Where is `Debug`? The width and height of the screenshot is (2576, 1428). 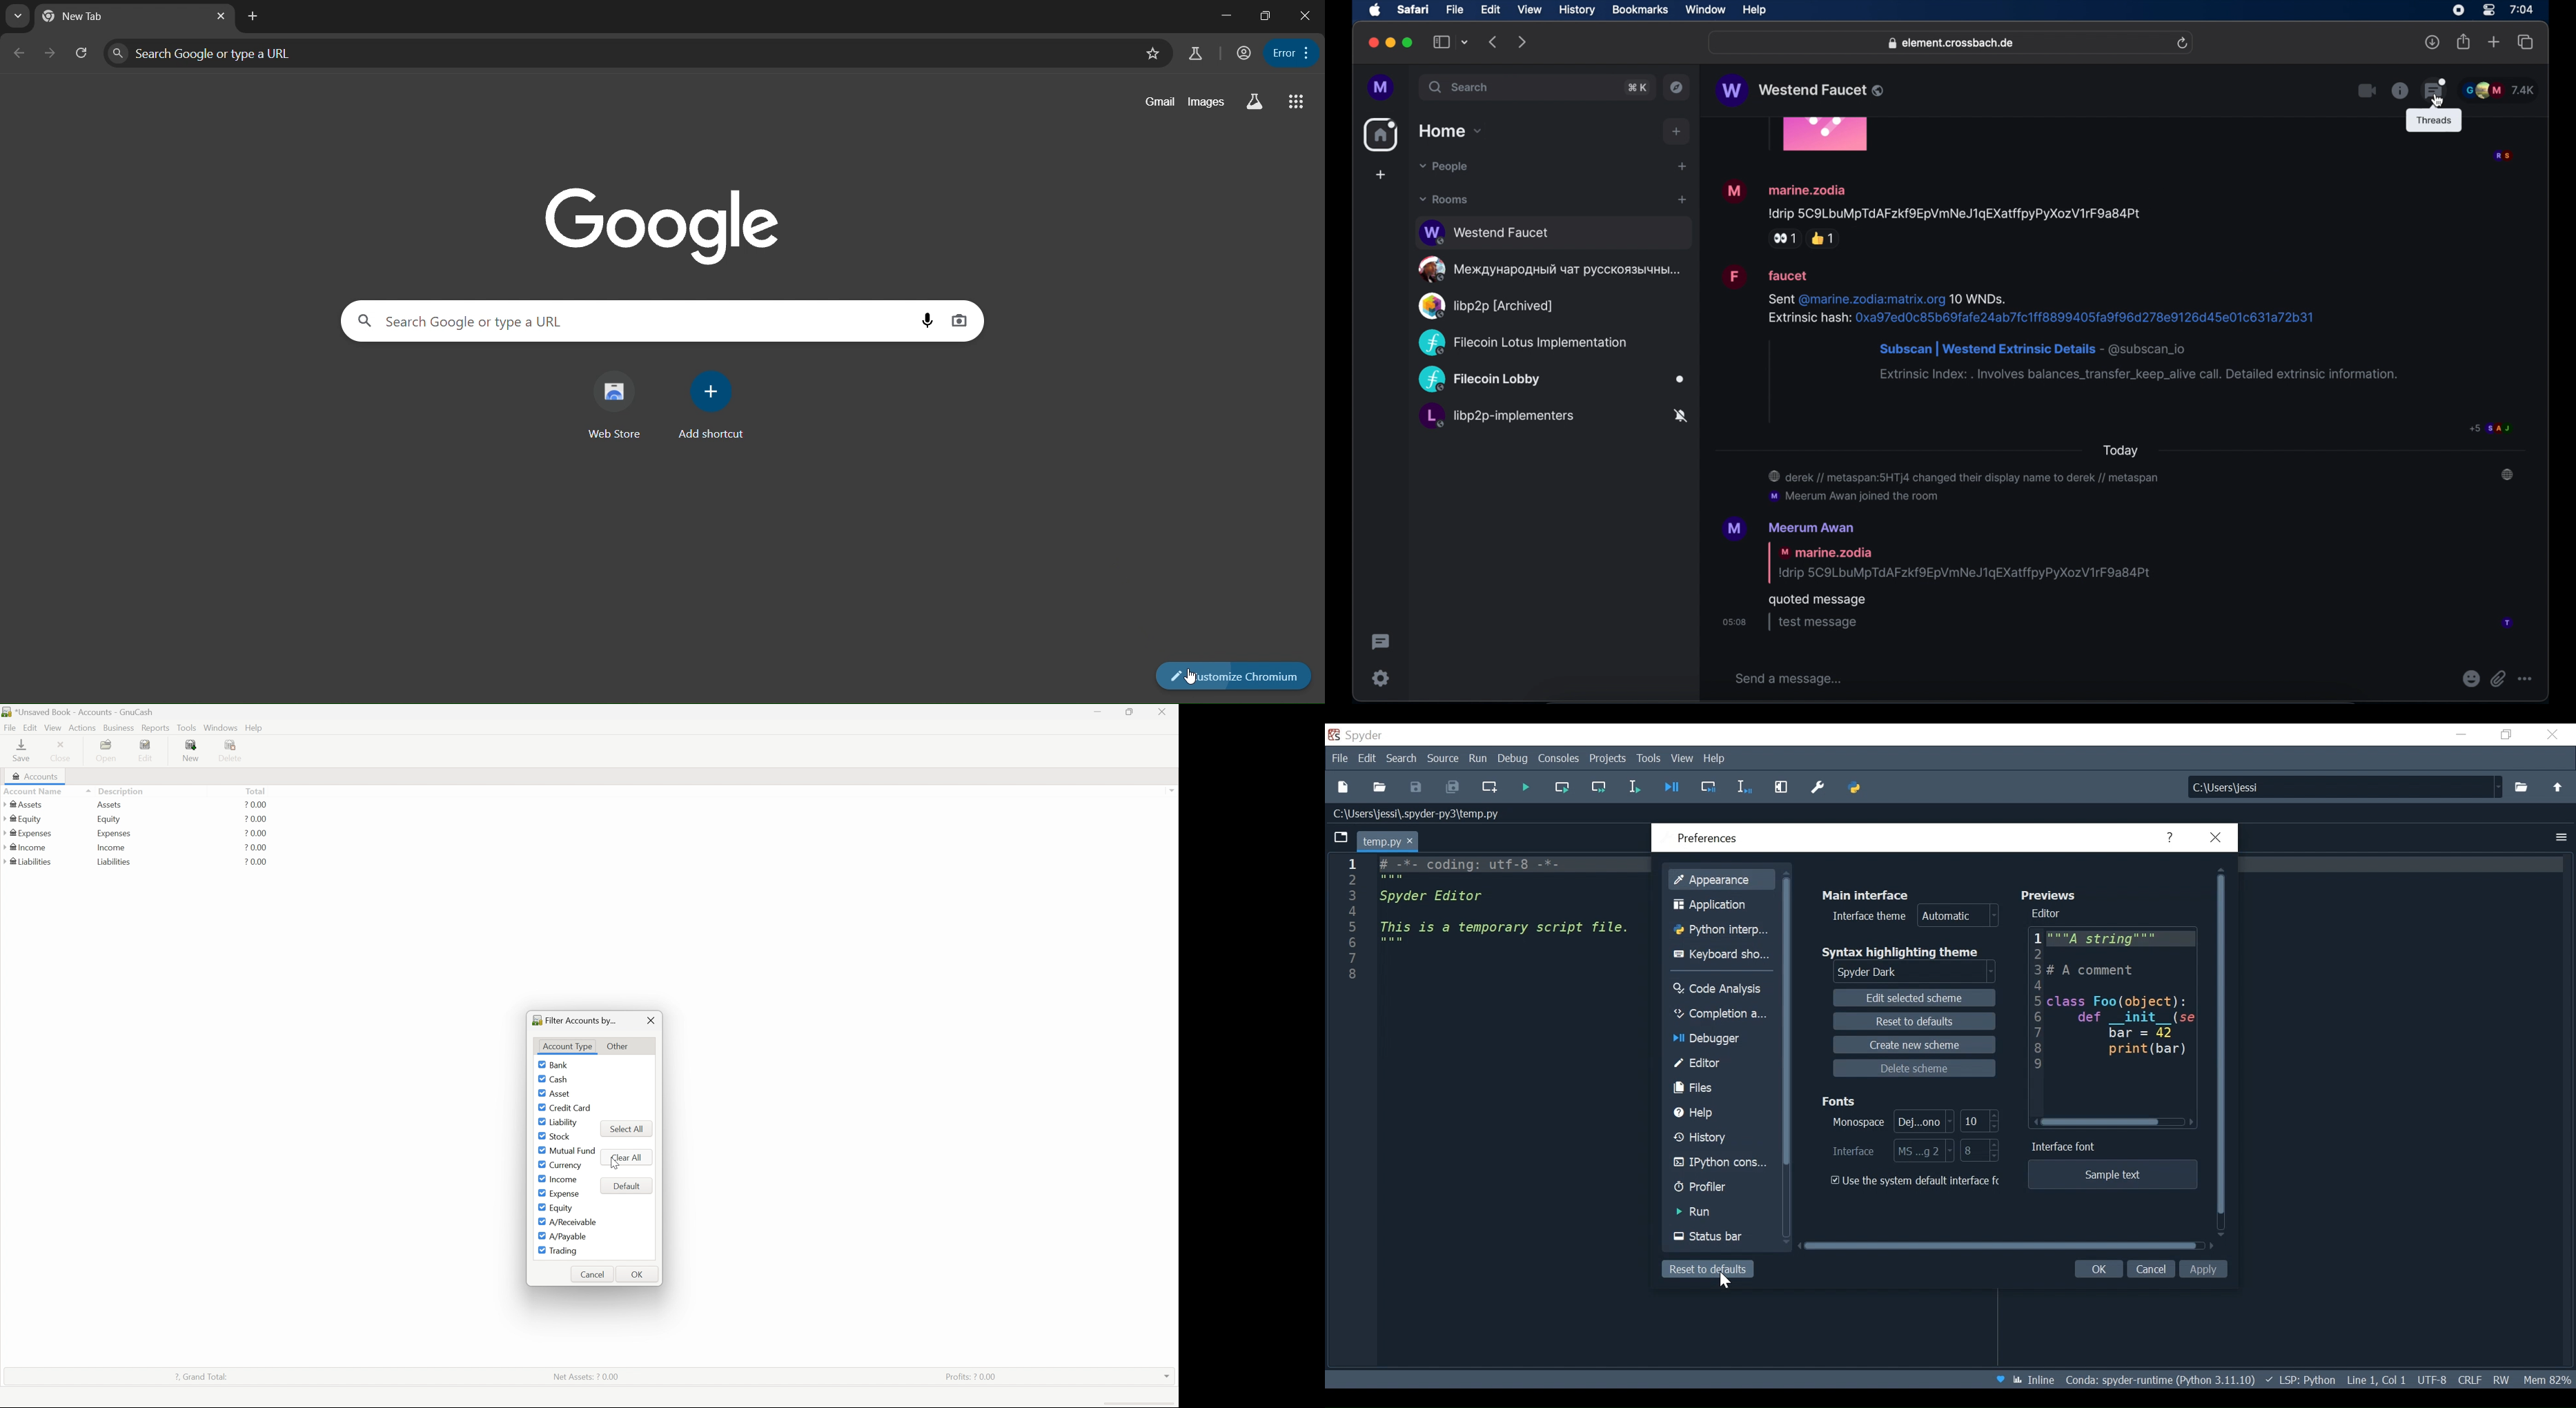
Debug is located at coordinates (1514, 759).